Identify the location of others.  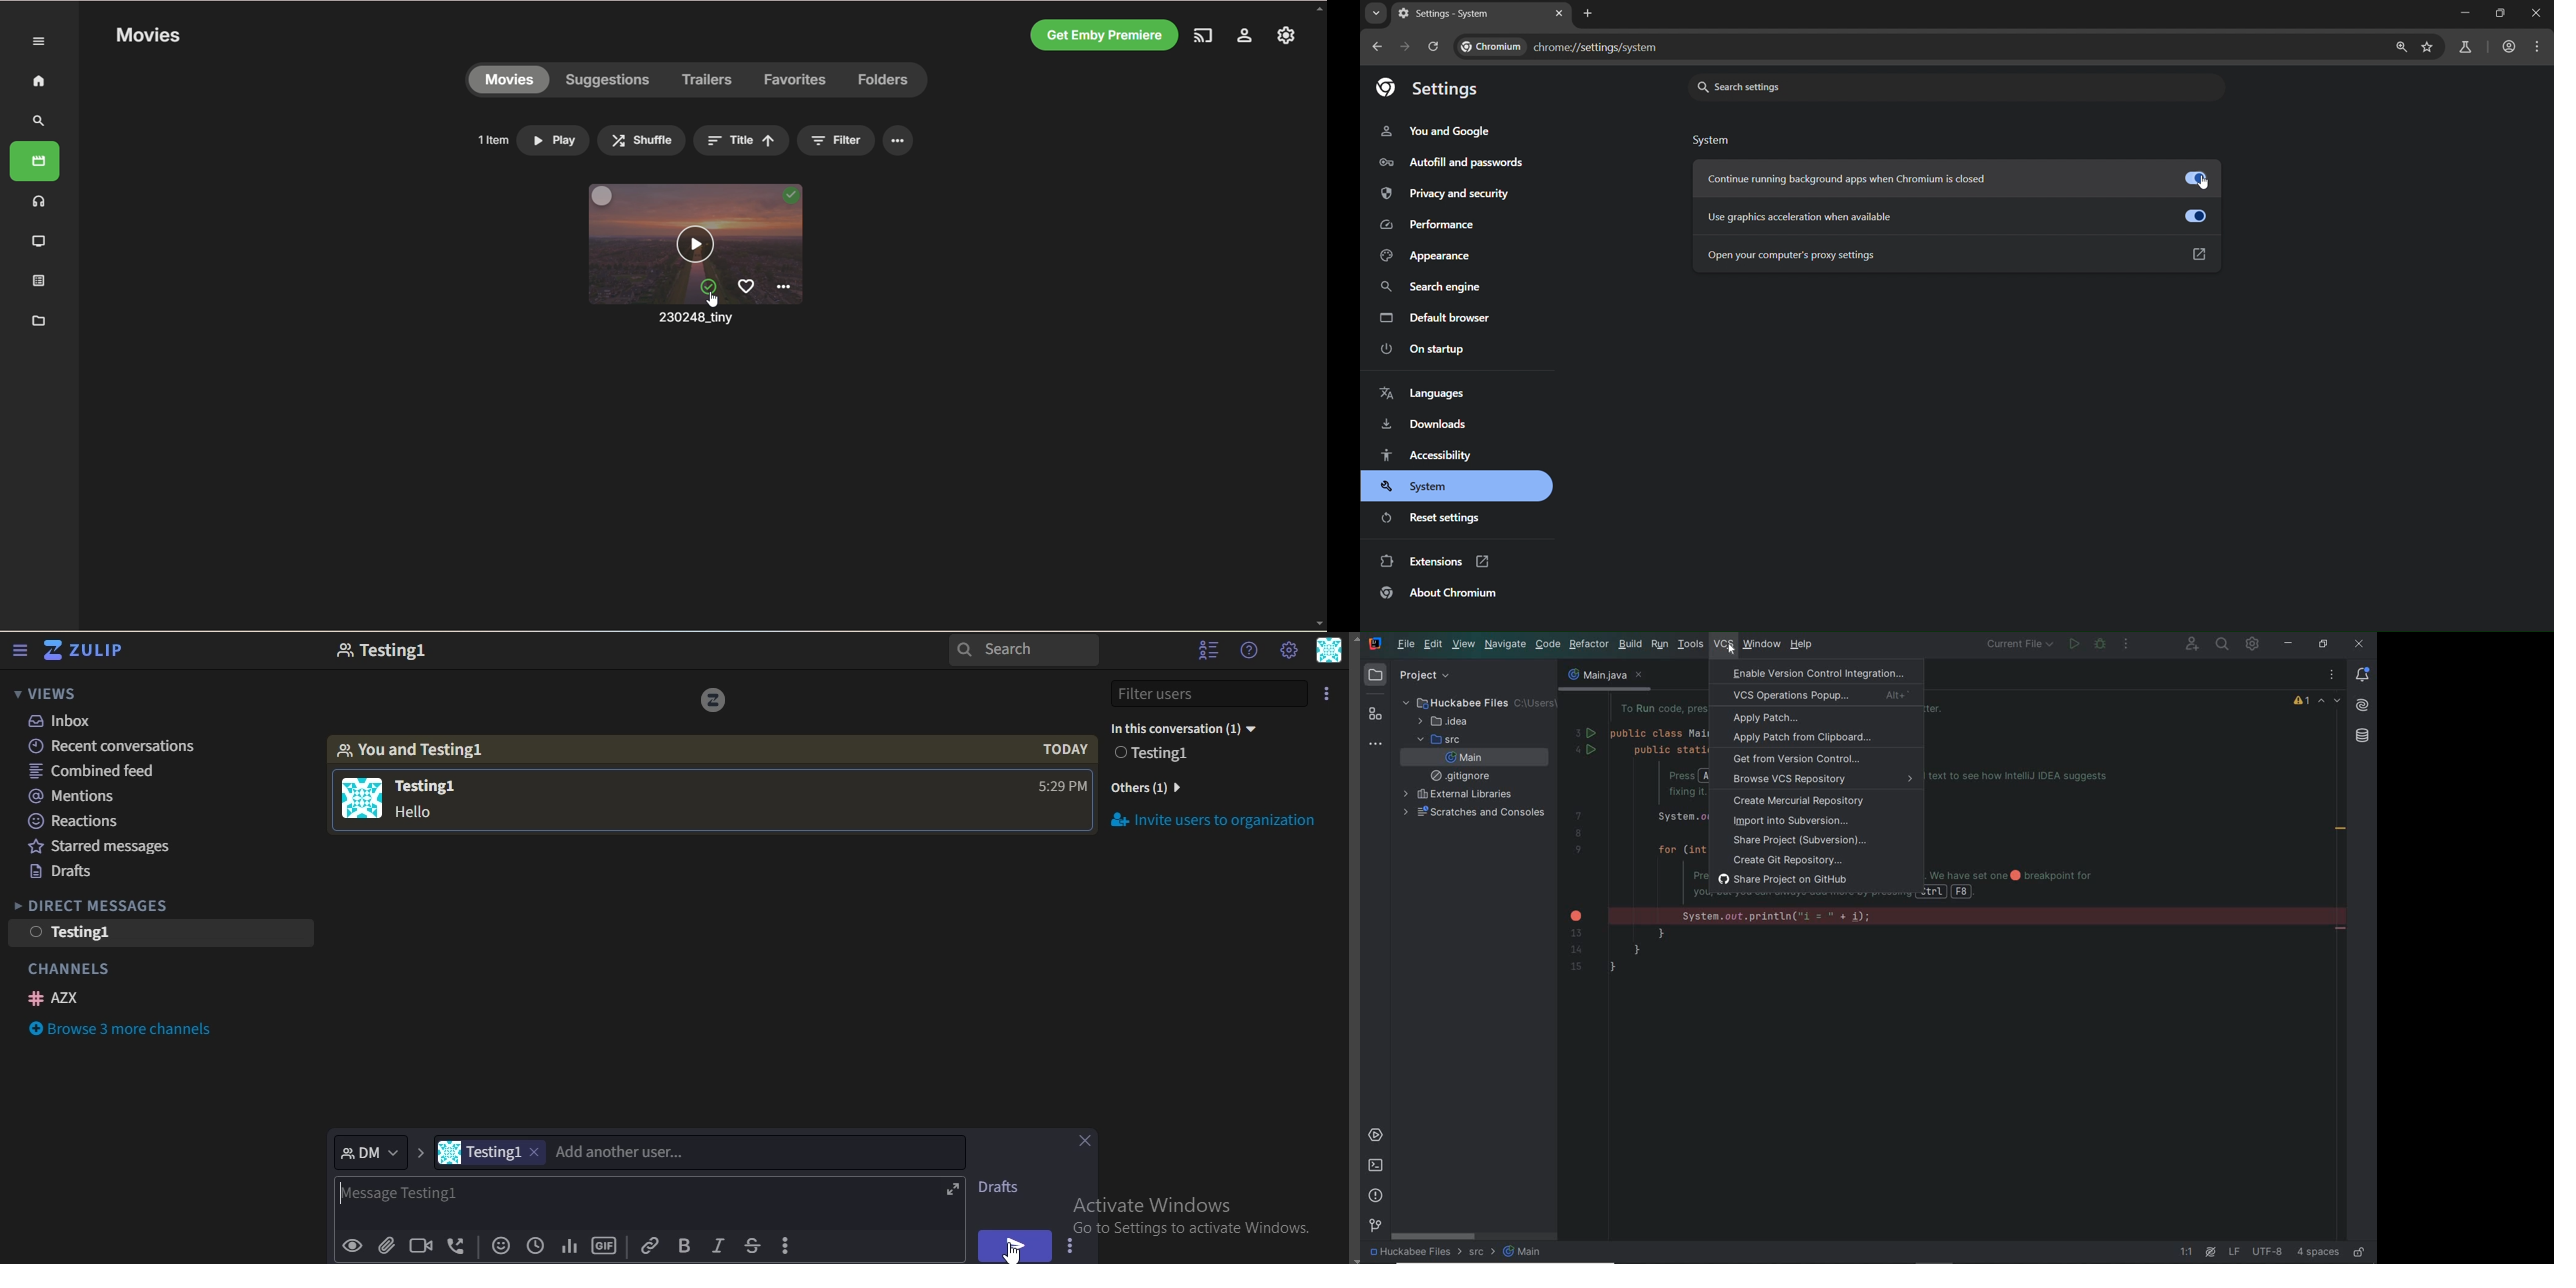
(1149, 787).